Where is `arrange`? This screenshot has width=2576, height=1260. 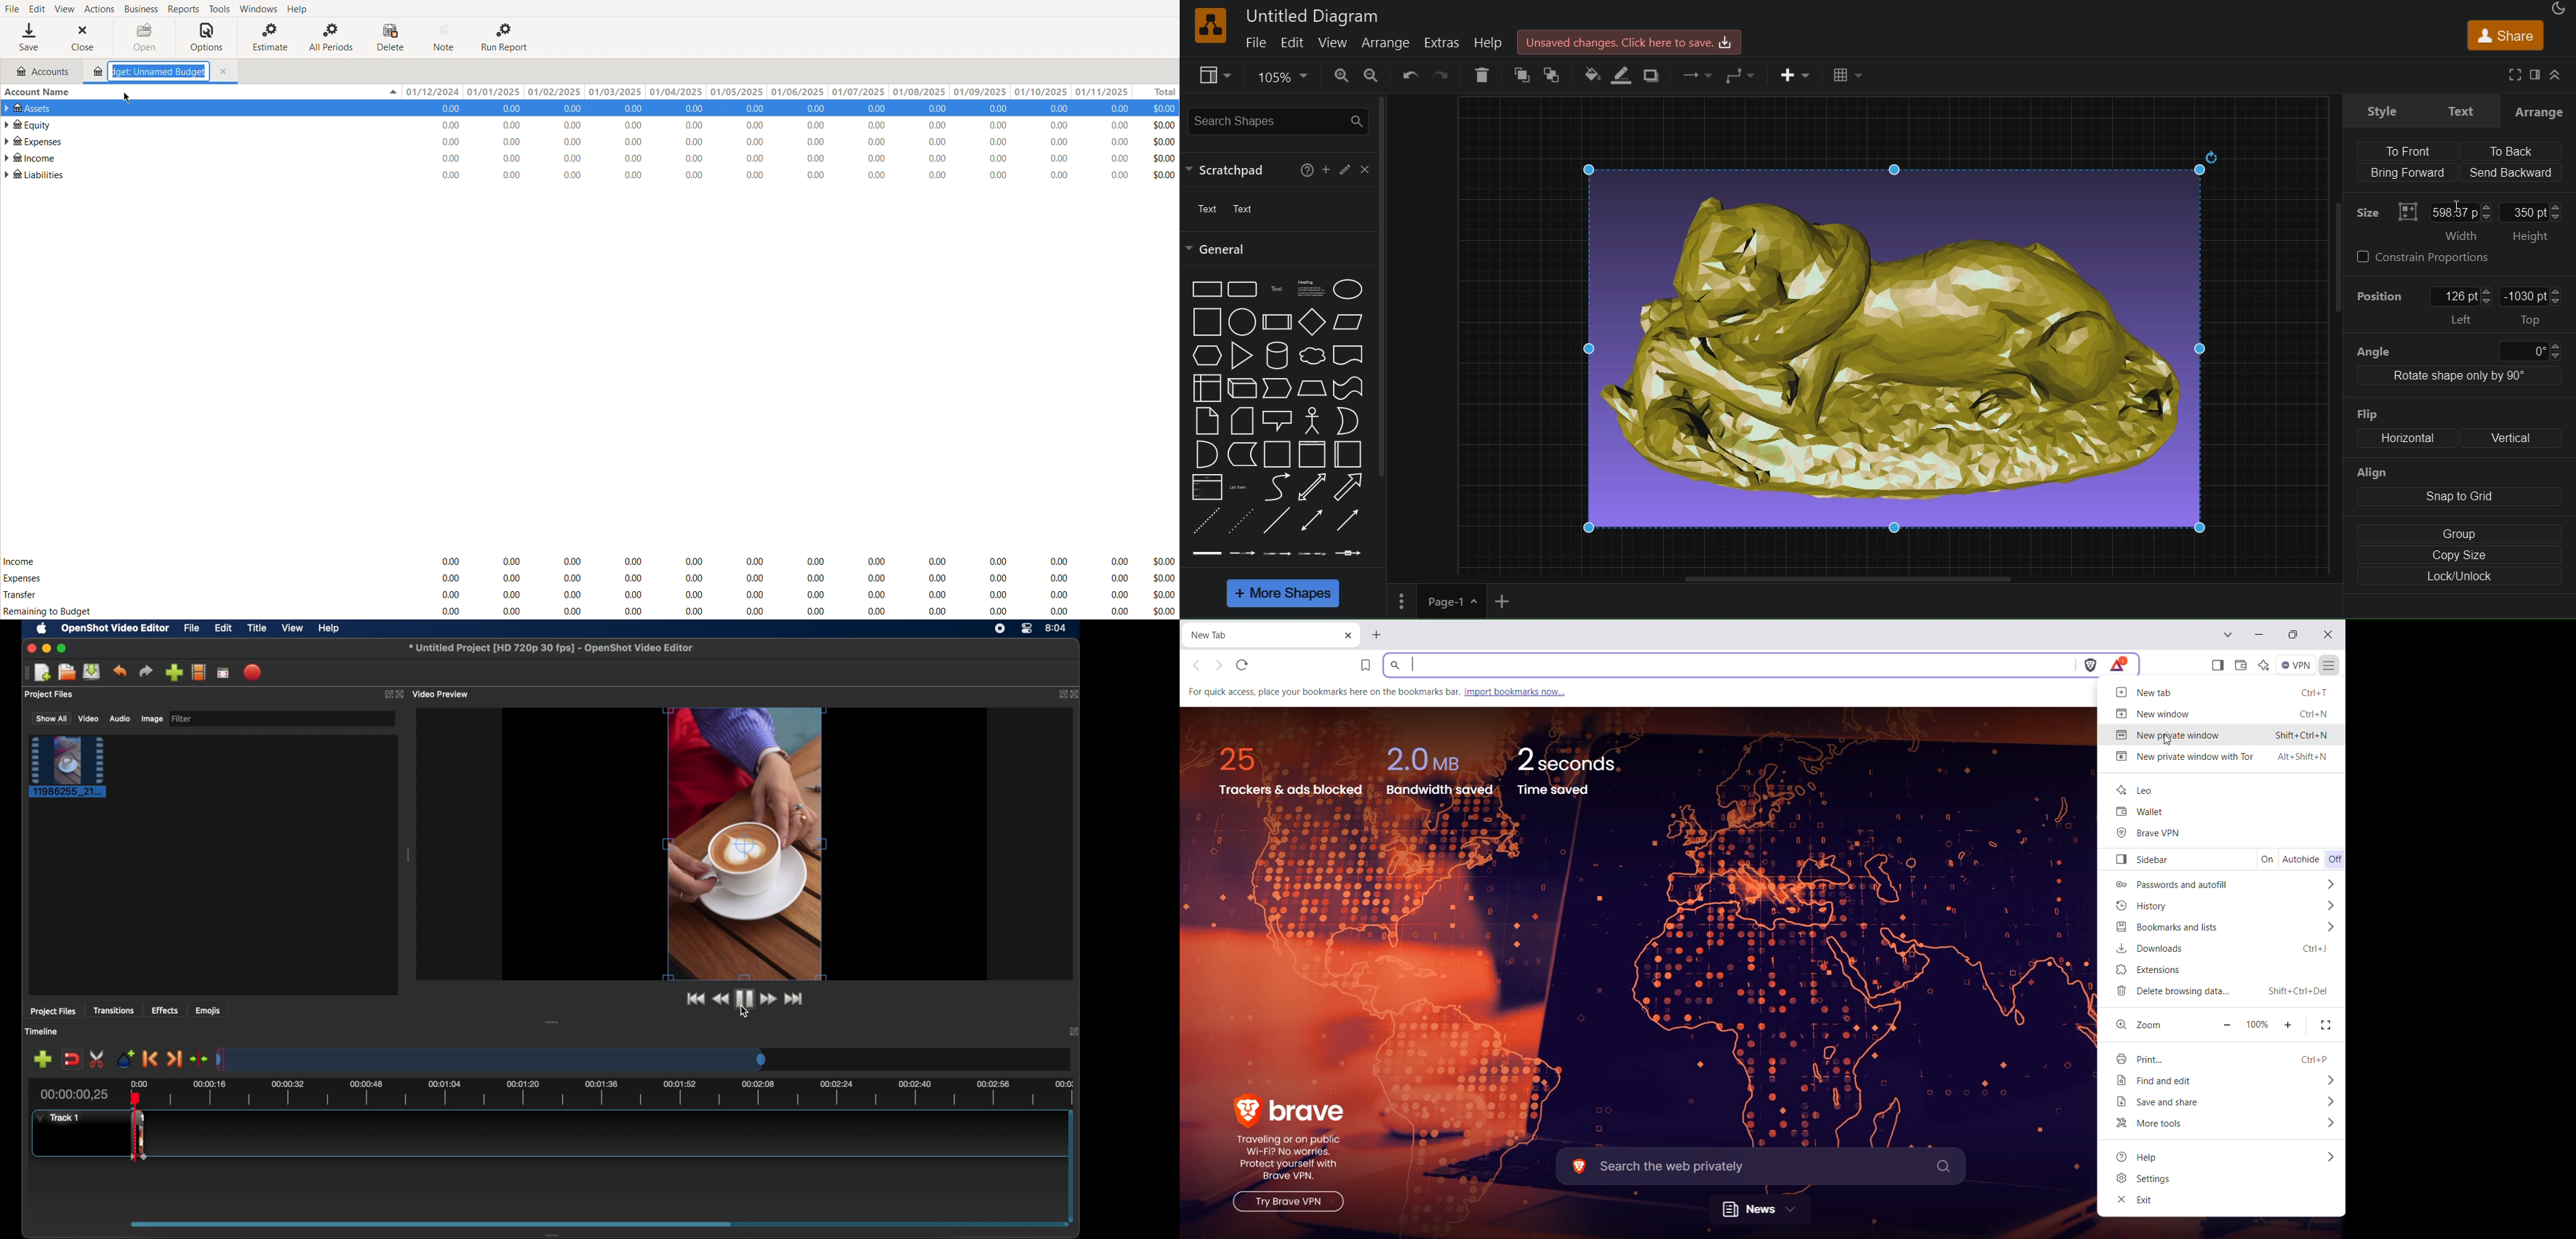
arrange is located at coordinates (2535, 112).